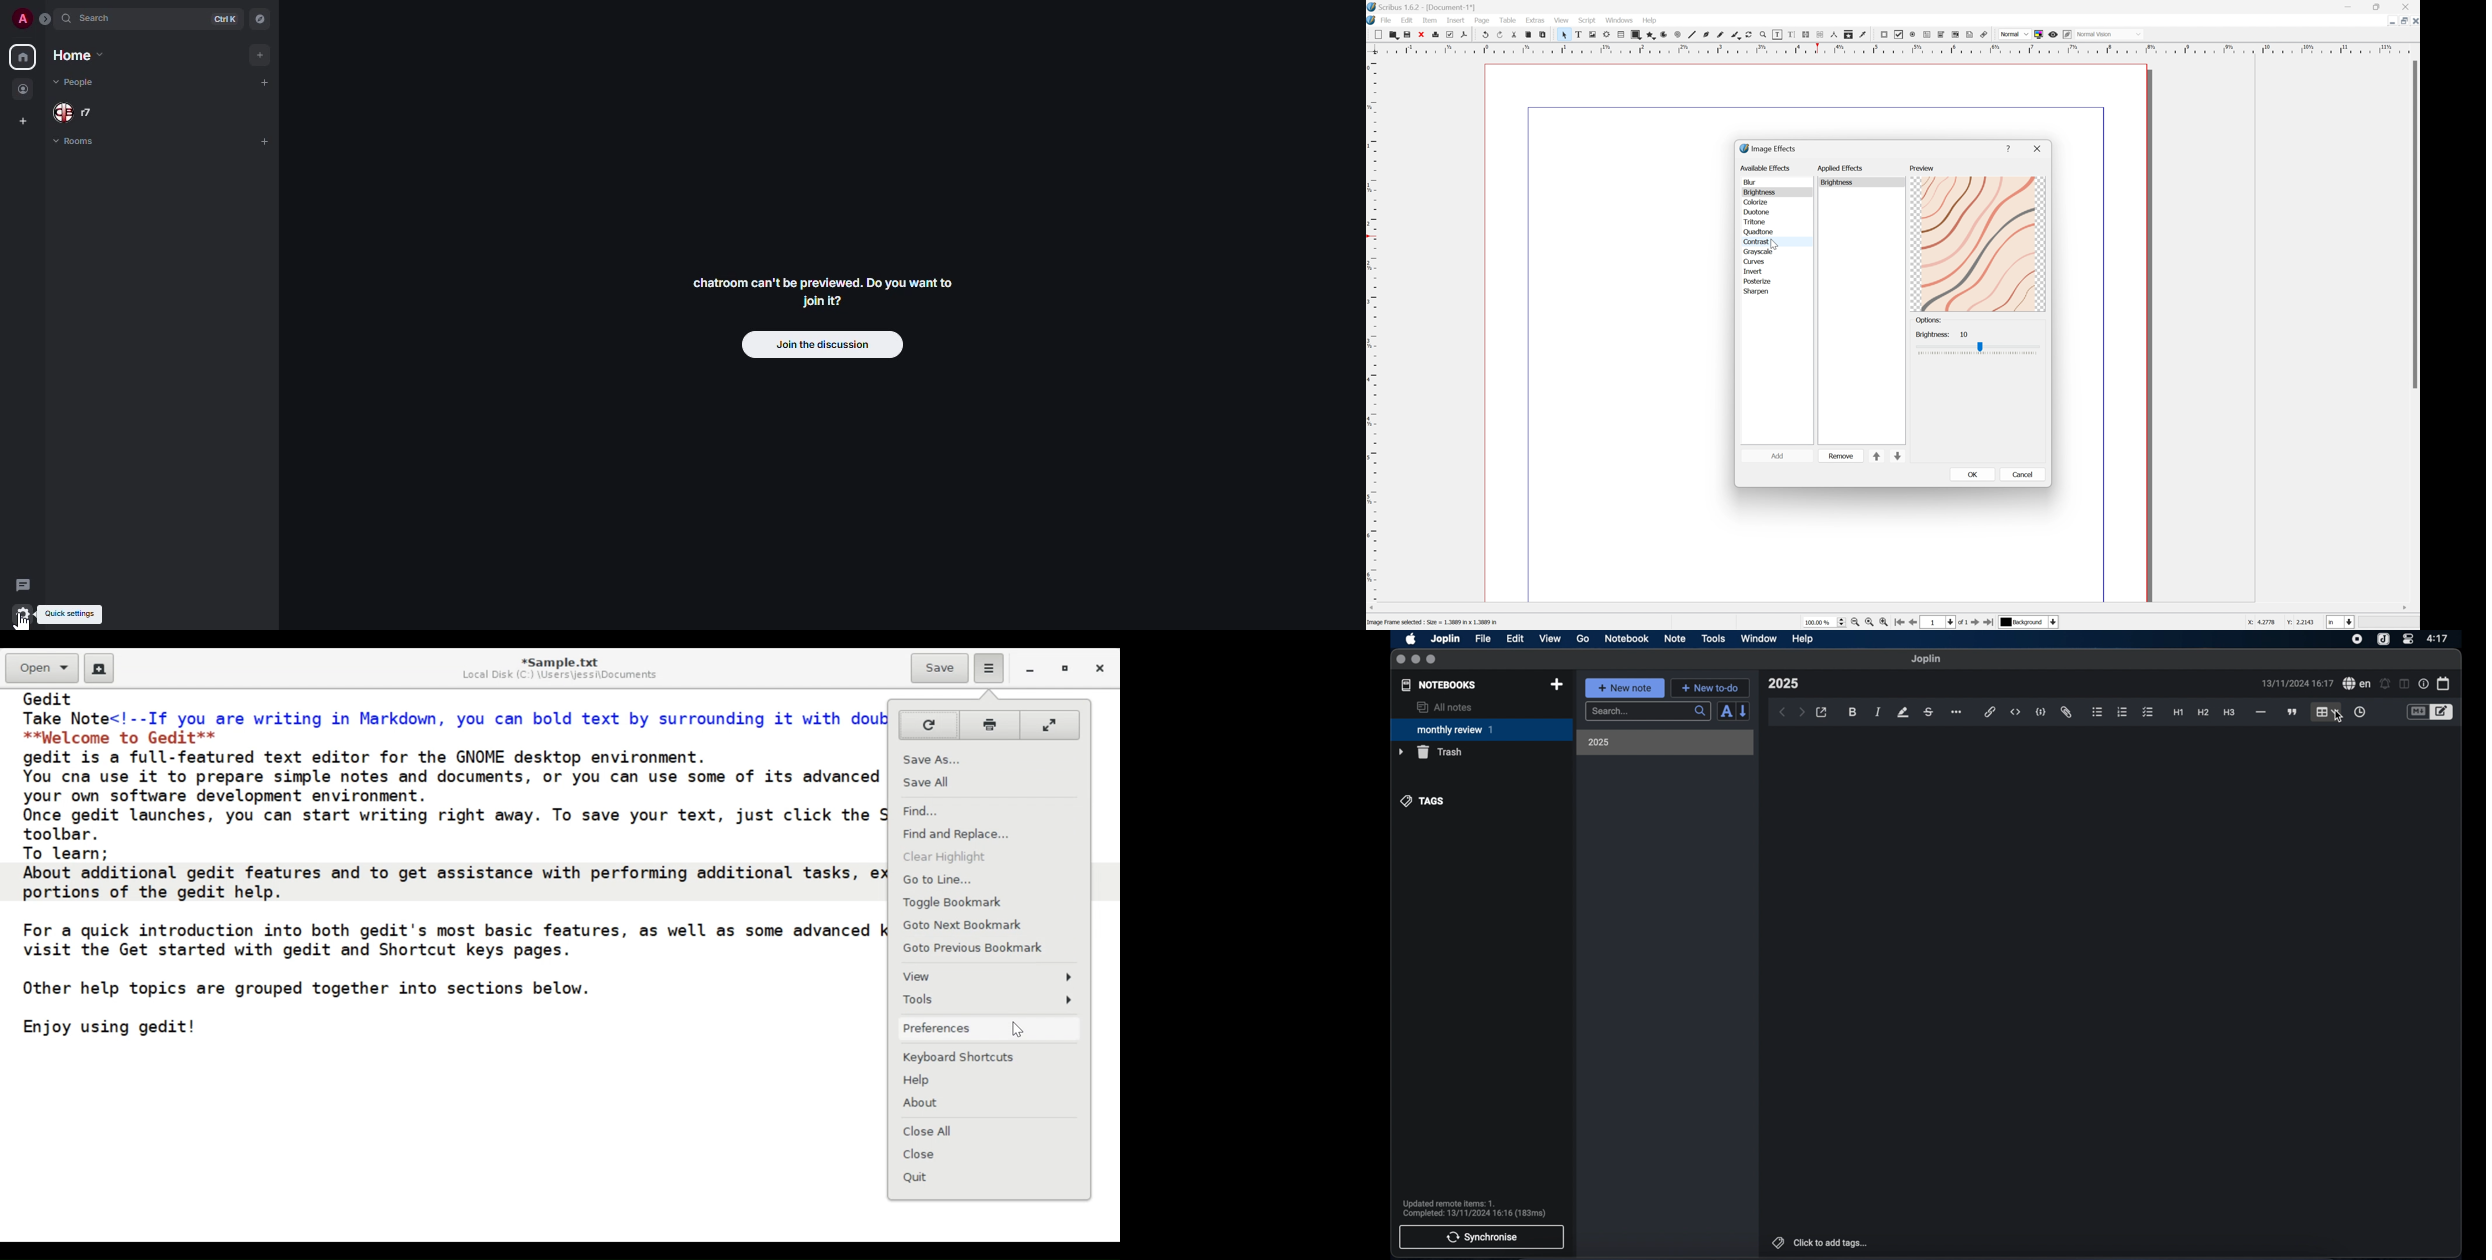 The image size is (2492, 1260). What do you see at coordinates (1972, 474) in the screenshot?
I see `OK` at bounding box center [1972, 474].